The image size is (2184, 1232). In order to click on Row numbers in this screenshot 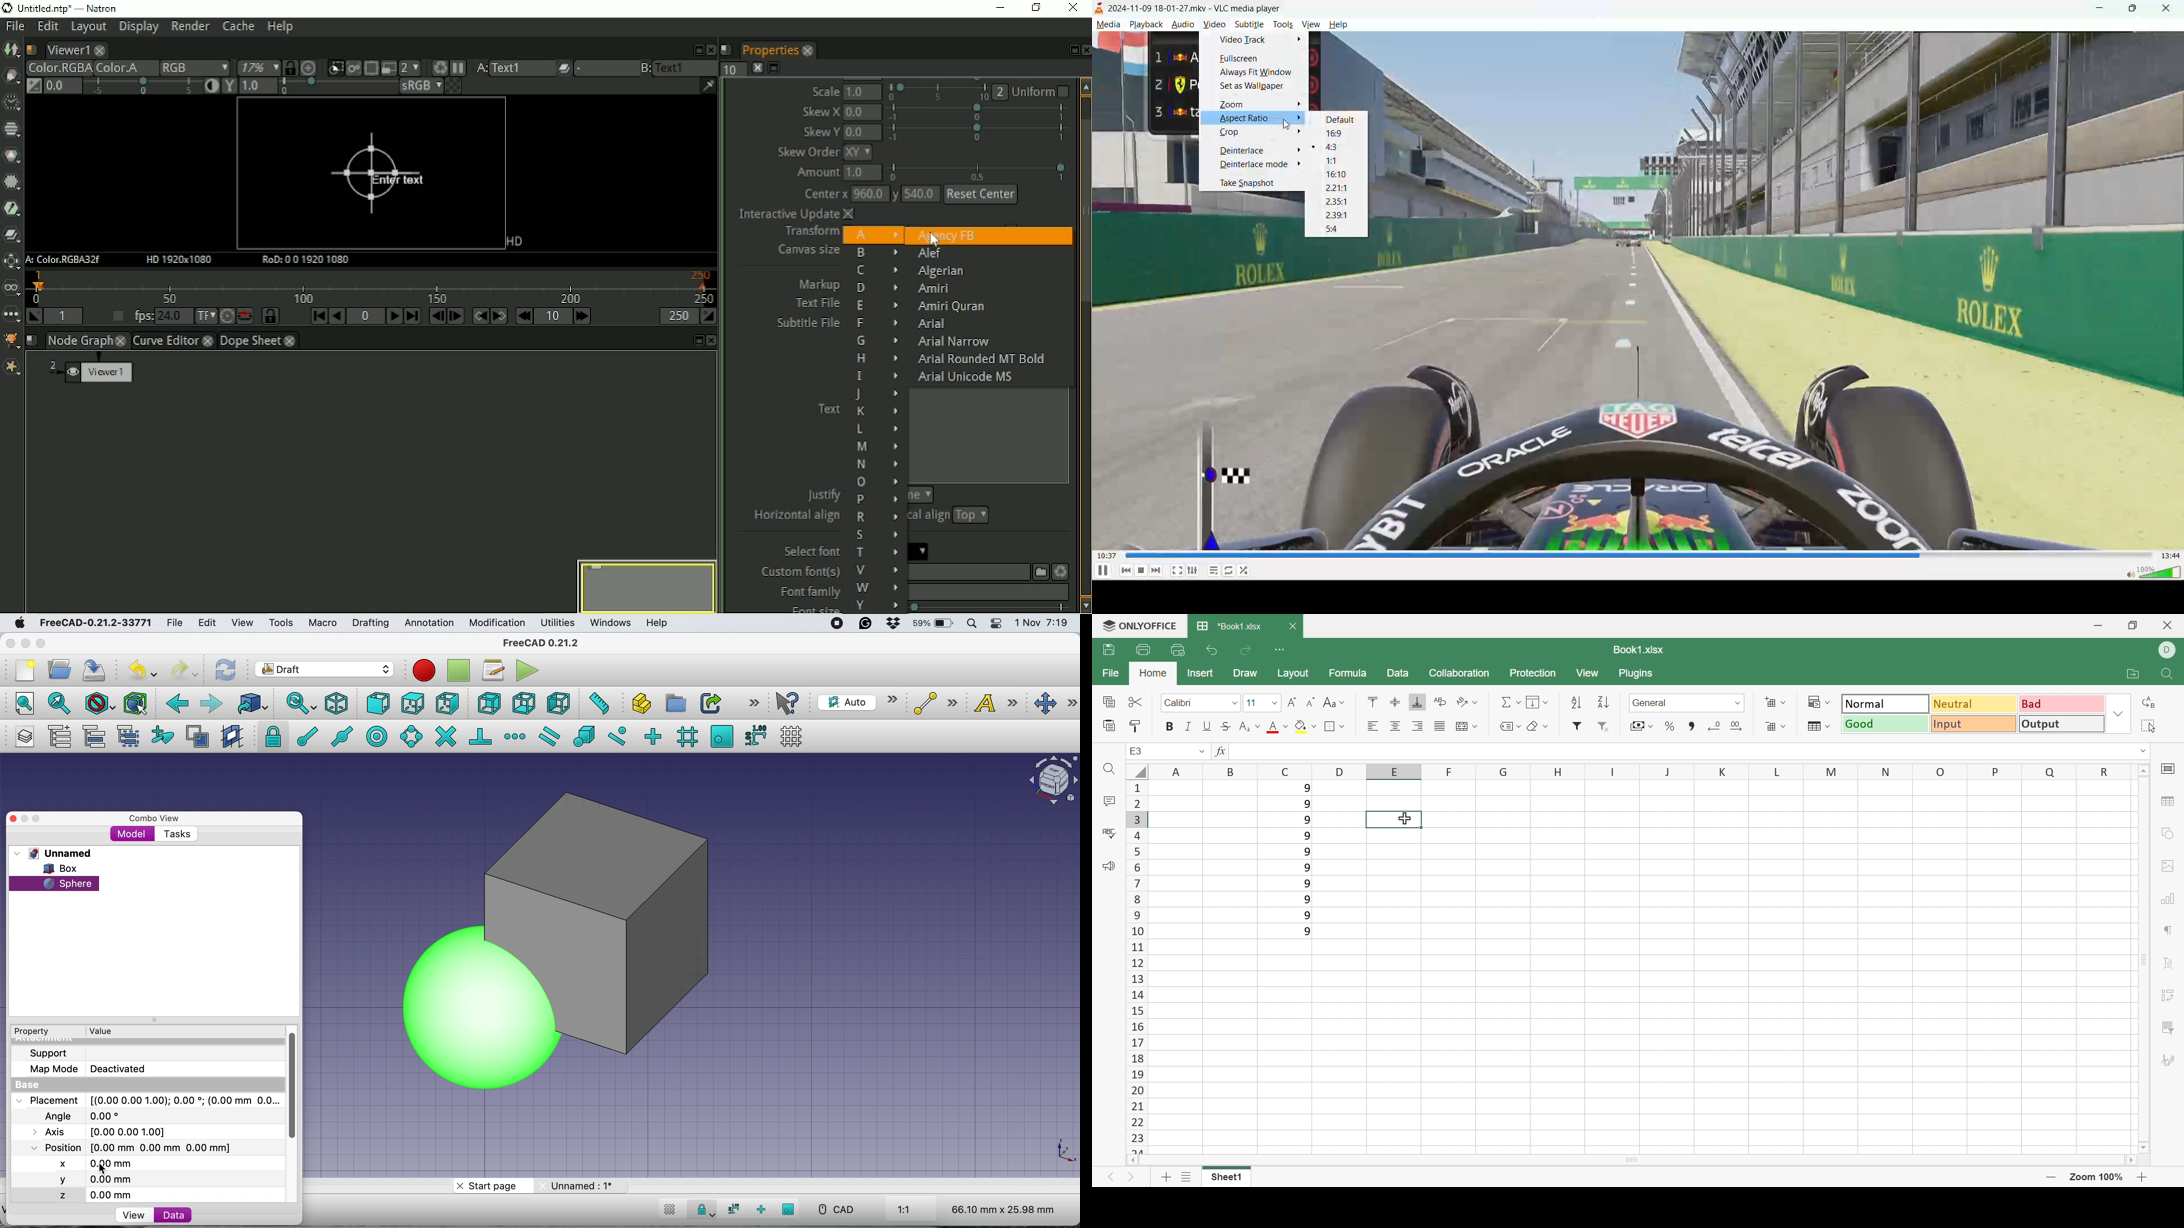, I will do `click(1136, 967)`.